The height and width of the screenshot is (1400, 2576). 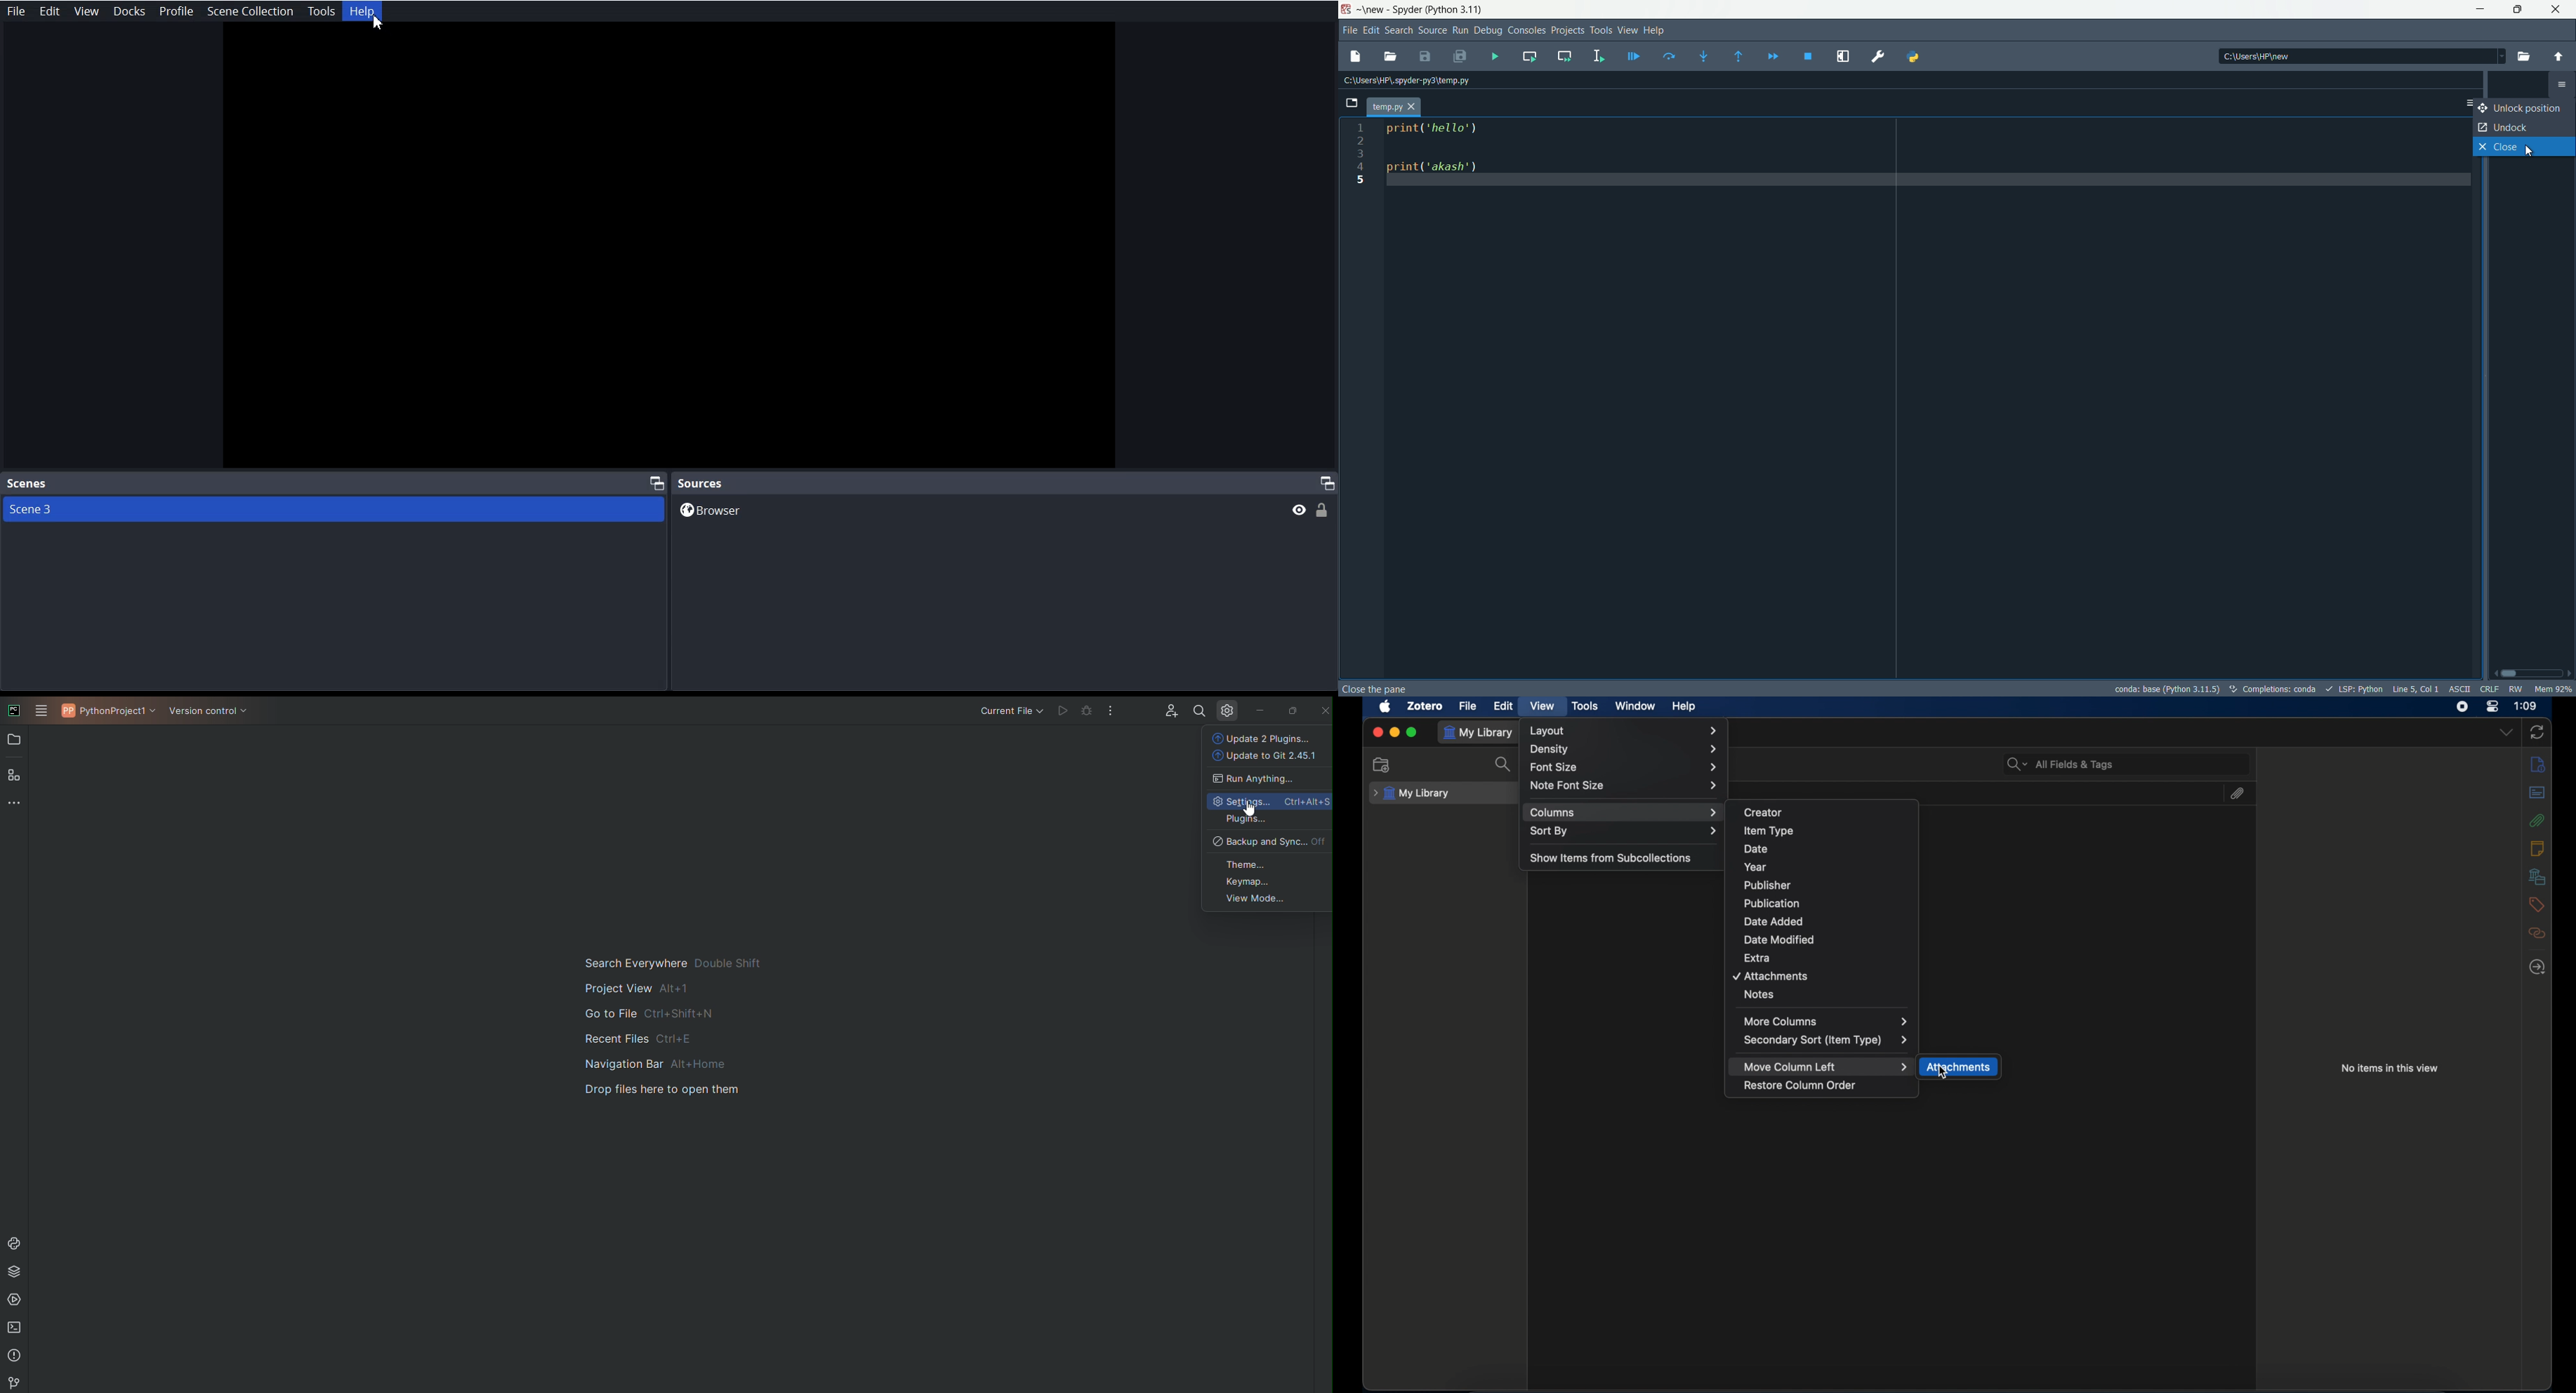 I want to click on python 3.11, so click(x=1454, y=10).